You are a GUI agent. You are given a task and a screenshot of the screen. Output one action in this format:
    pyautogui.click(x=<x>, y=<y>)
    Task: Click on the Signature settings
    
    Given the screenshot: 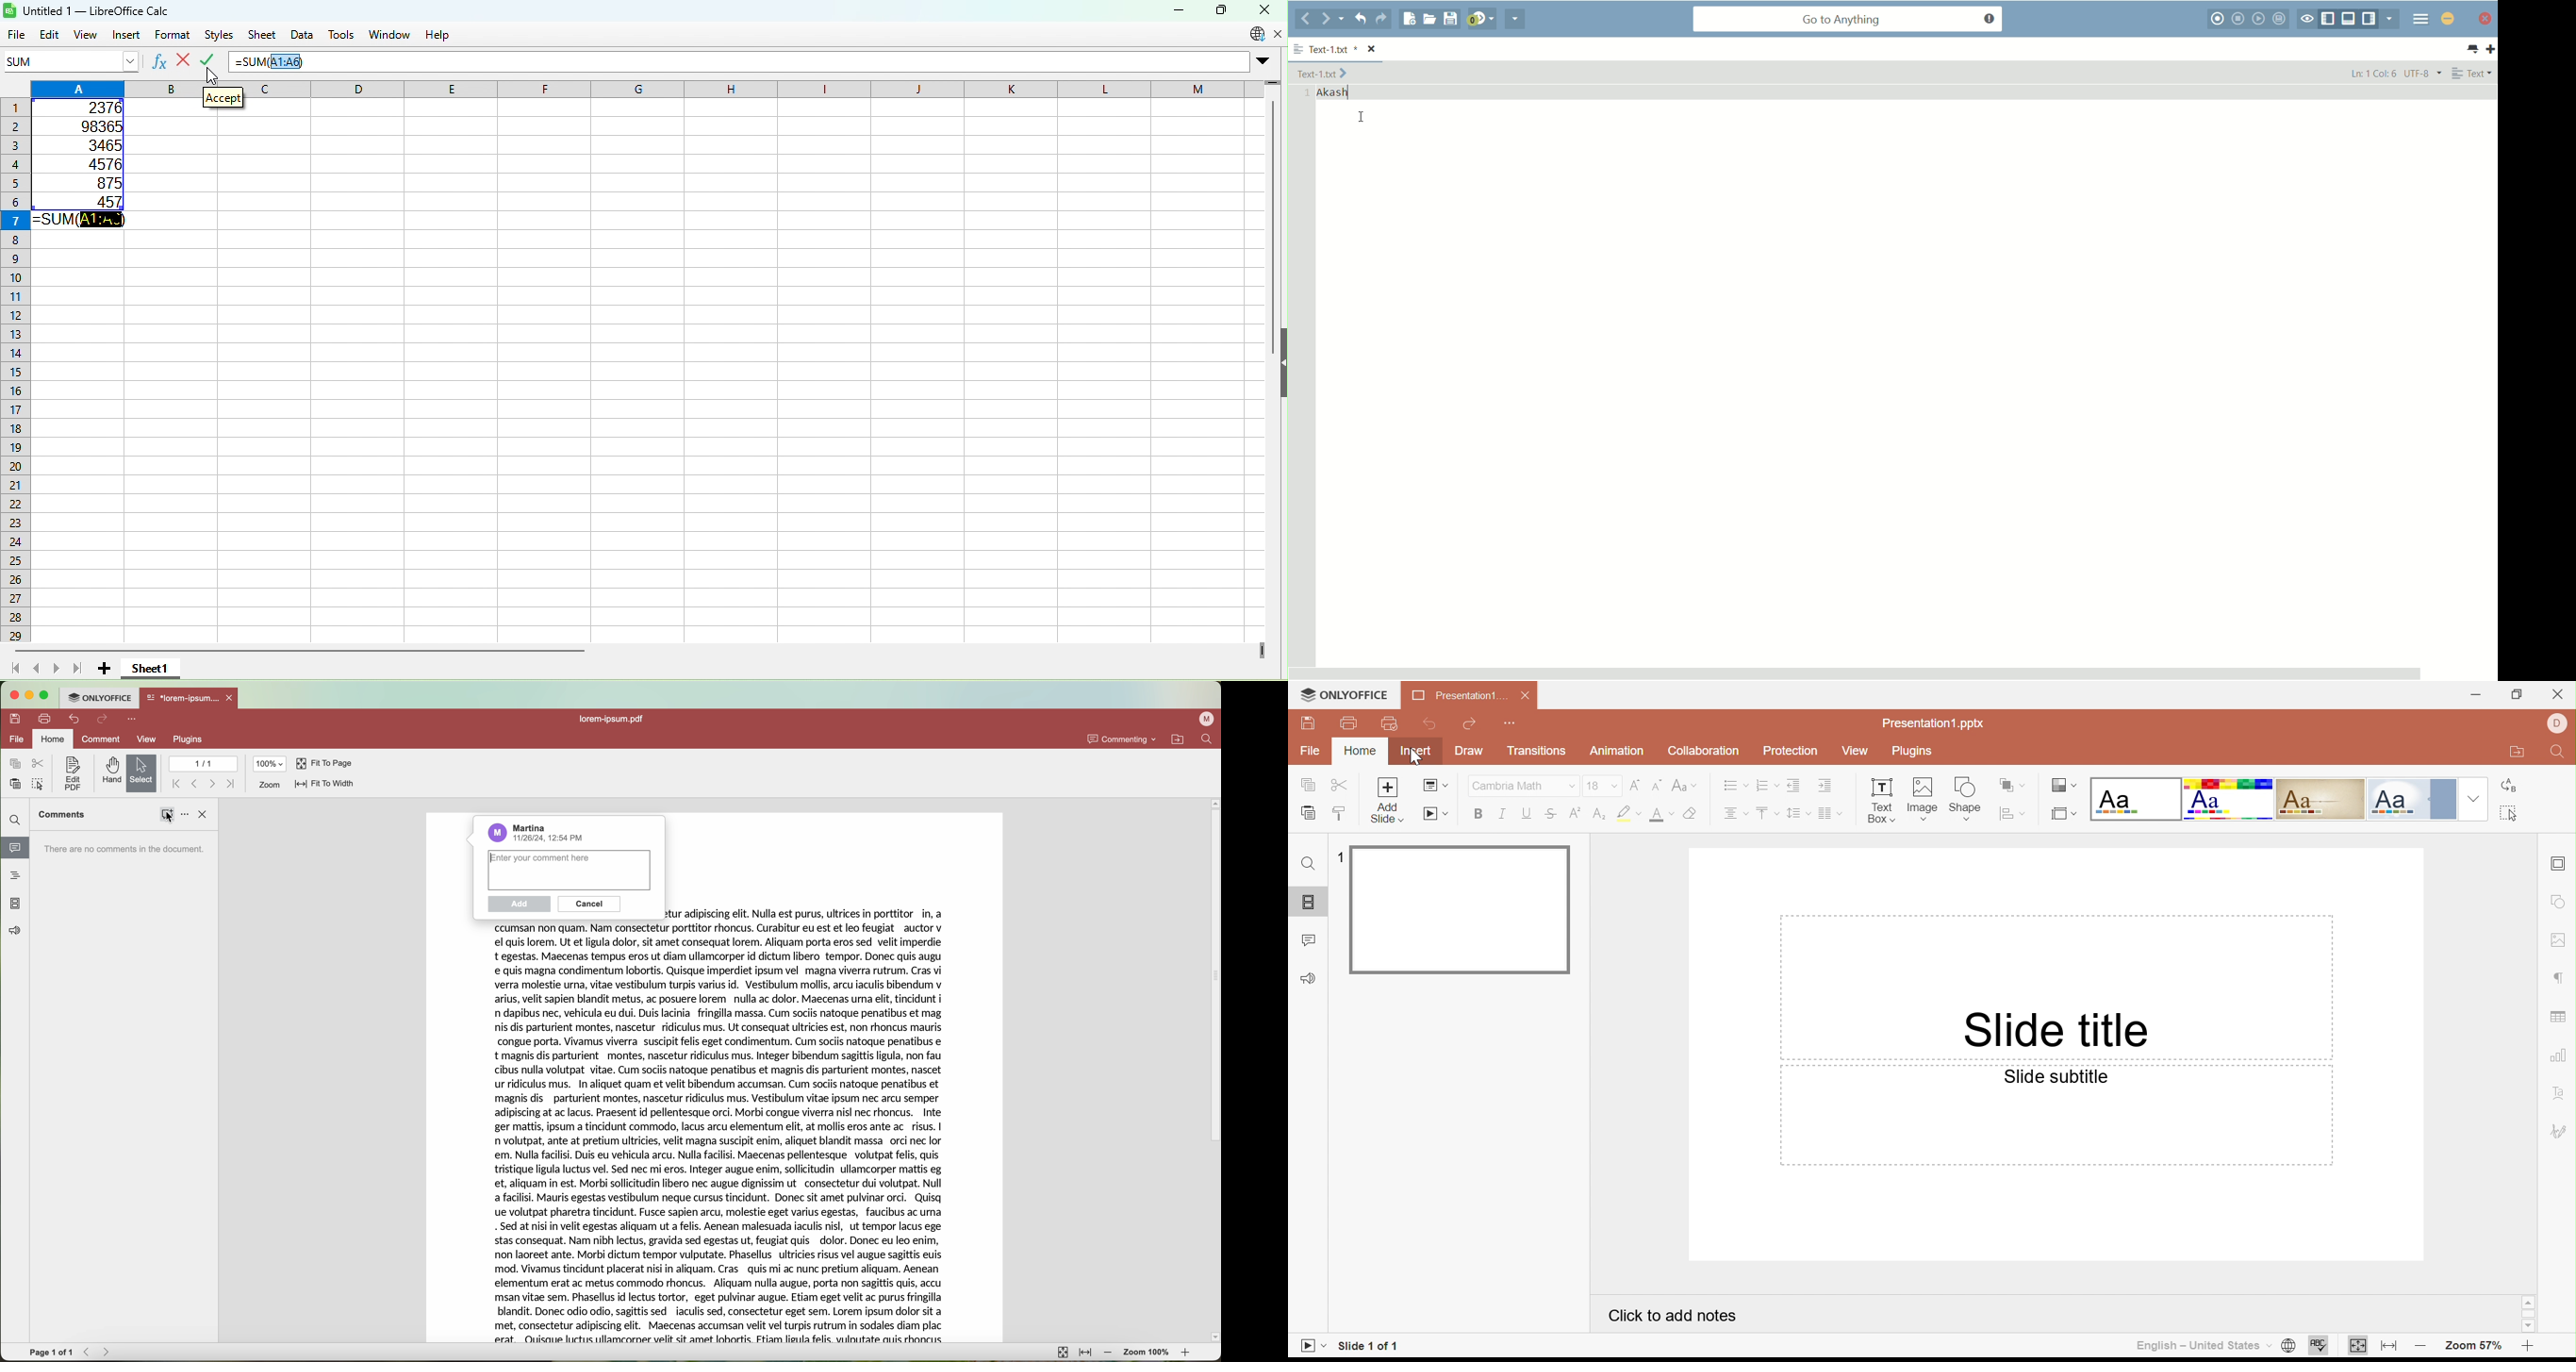 What is the action you would take?
    pyautogui.click(x=2557, y=1131)
    